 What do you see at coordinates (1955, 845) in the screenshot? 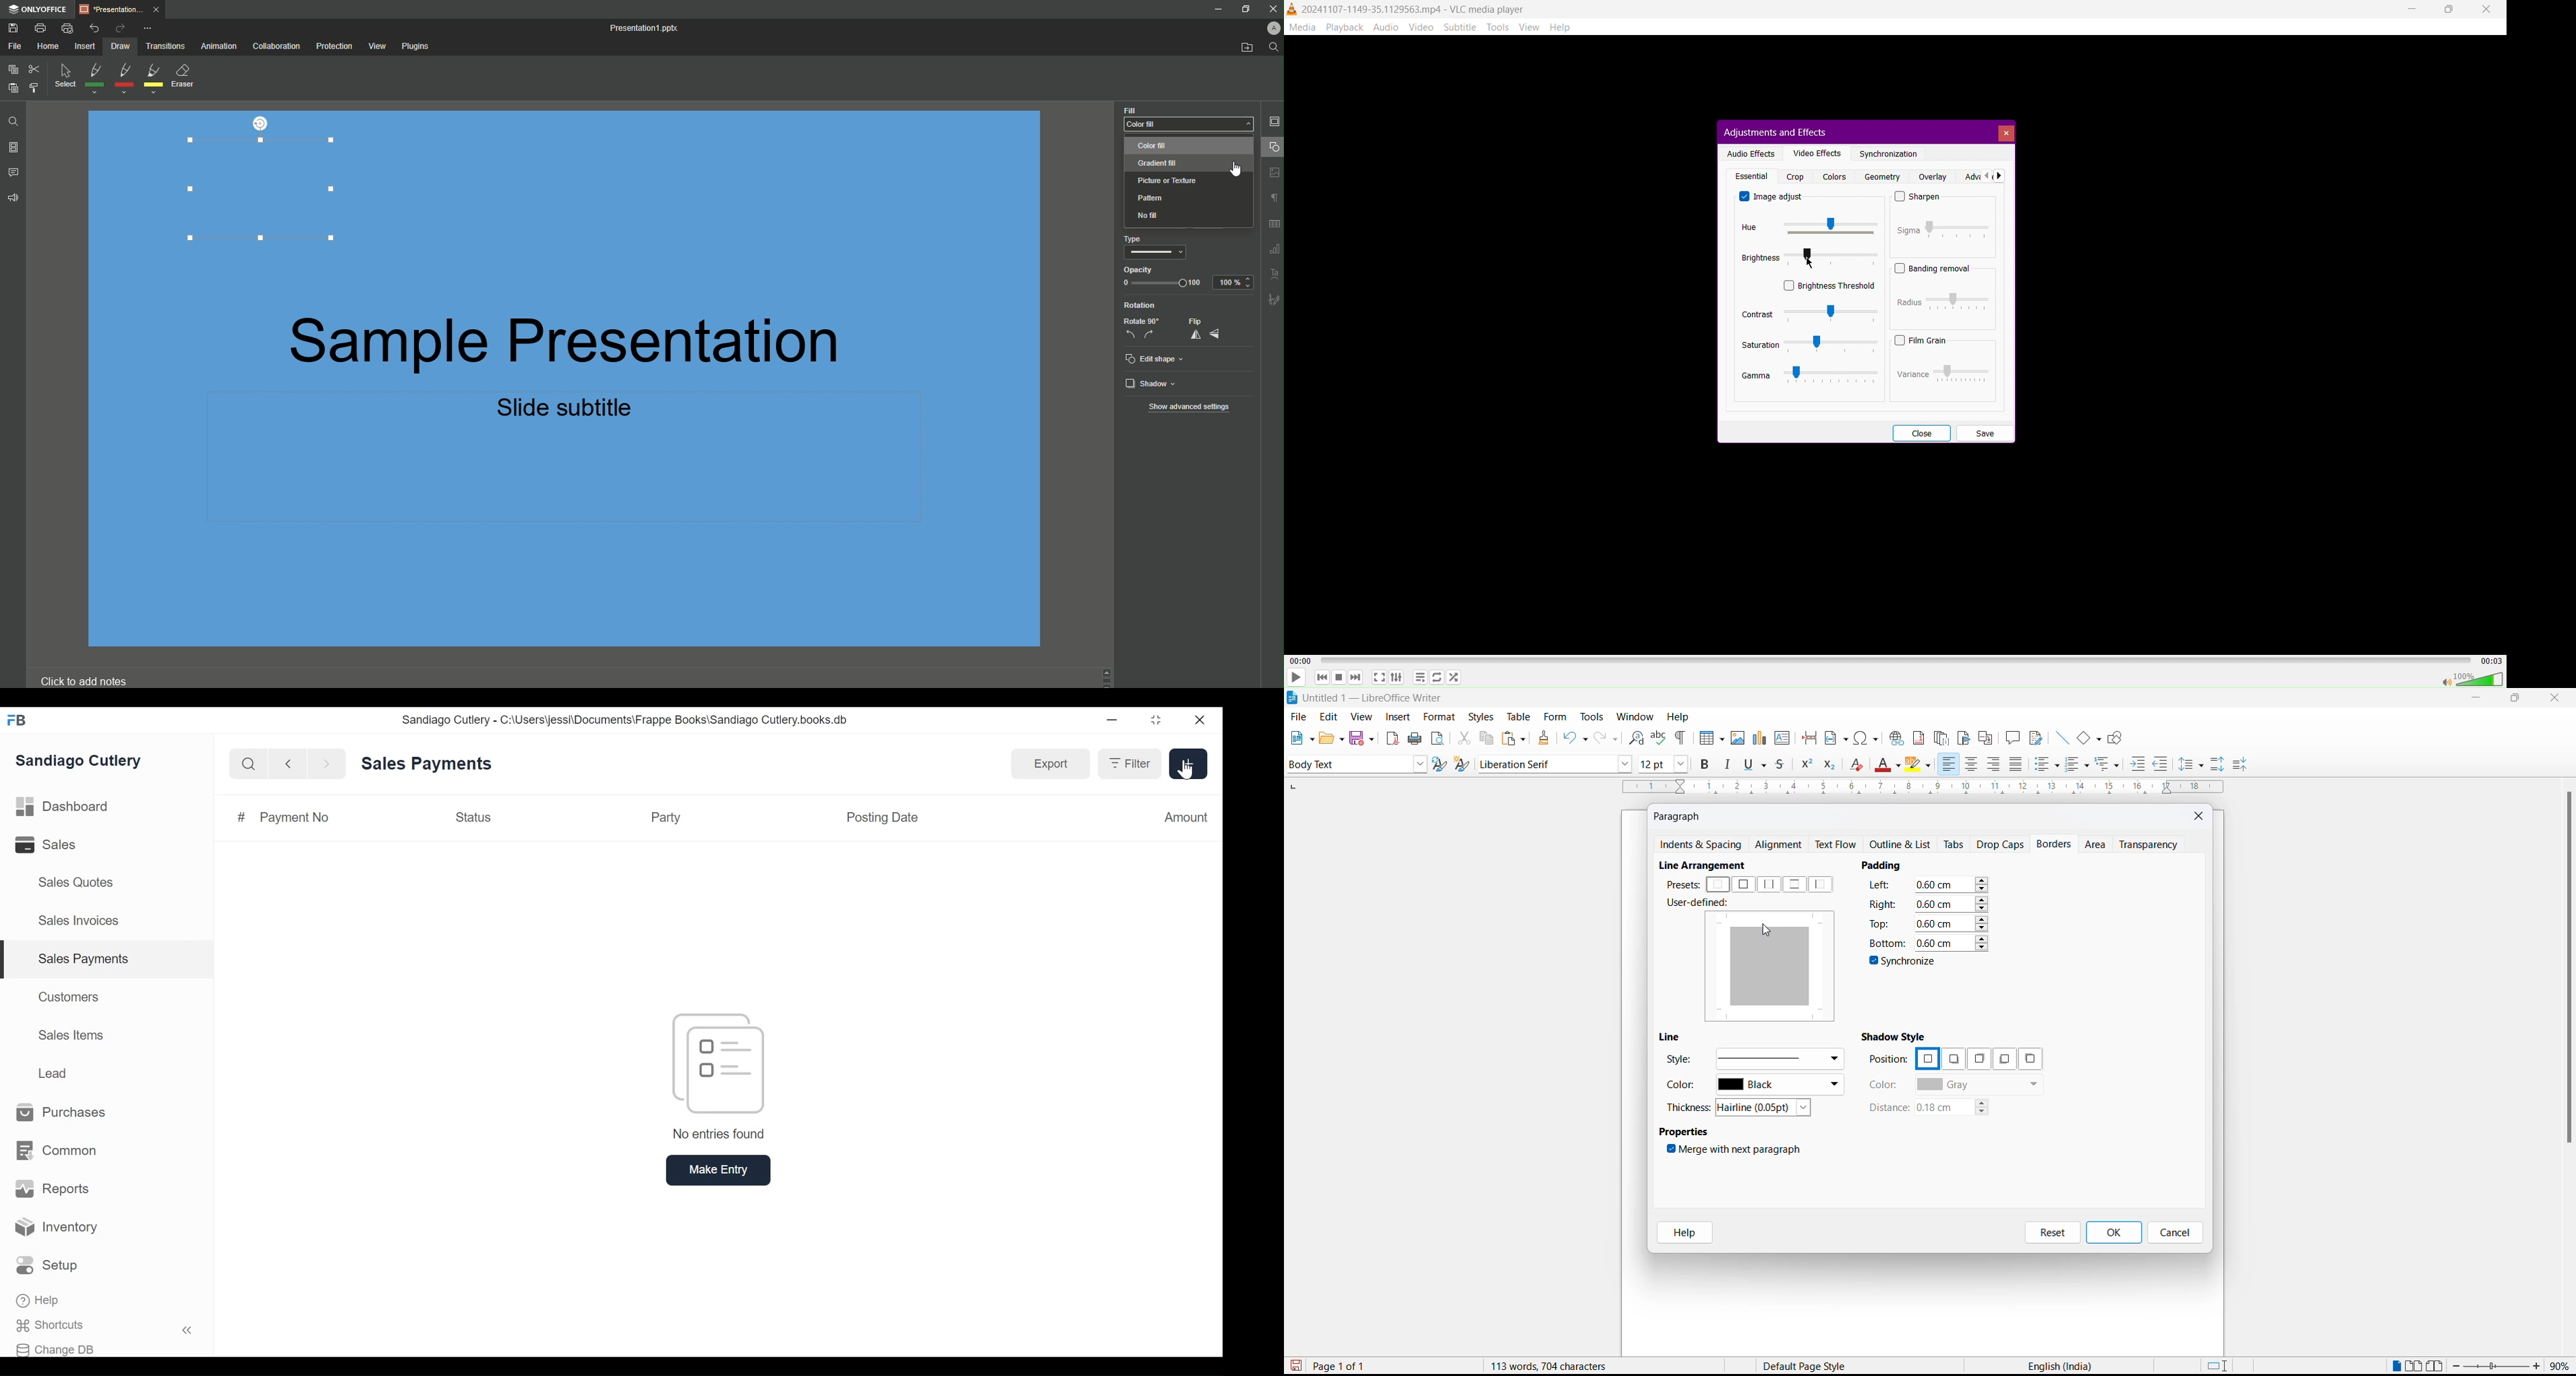
I see `tabs` at bounding box center [1955, 845].